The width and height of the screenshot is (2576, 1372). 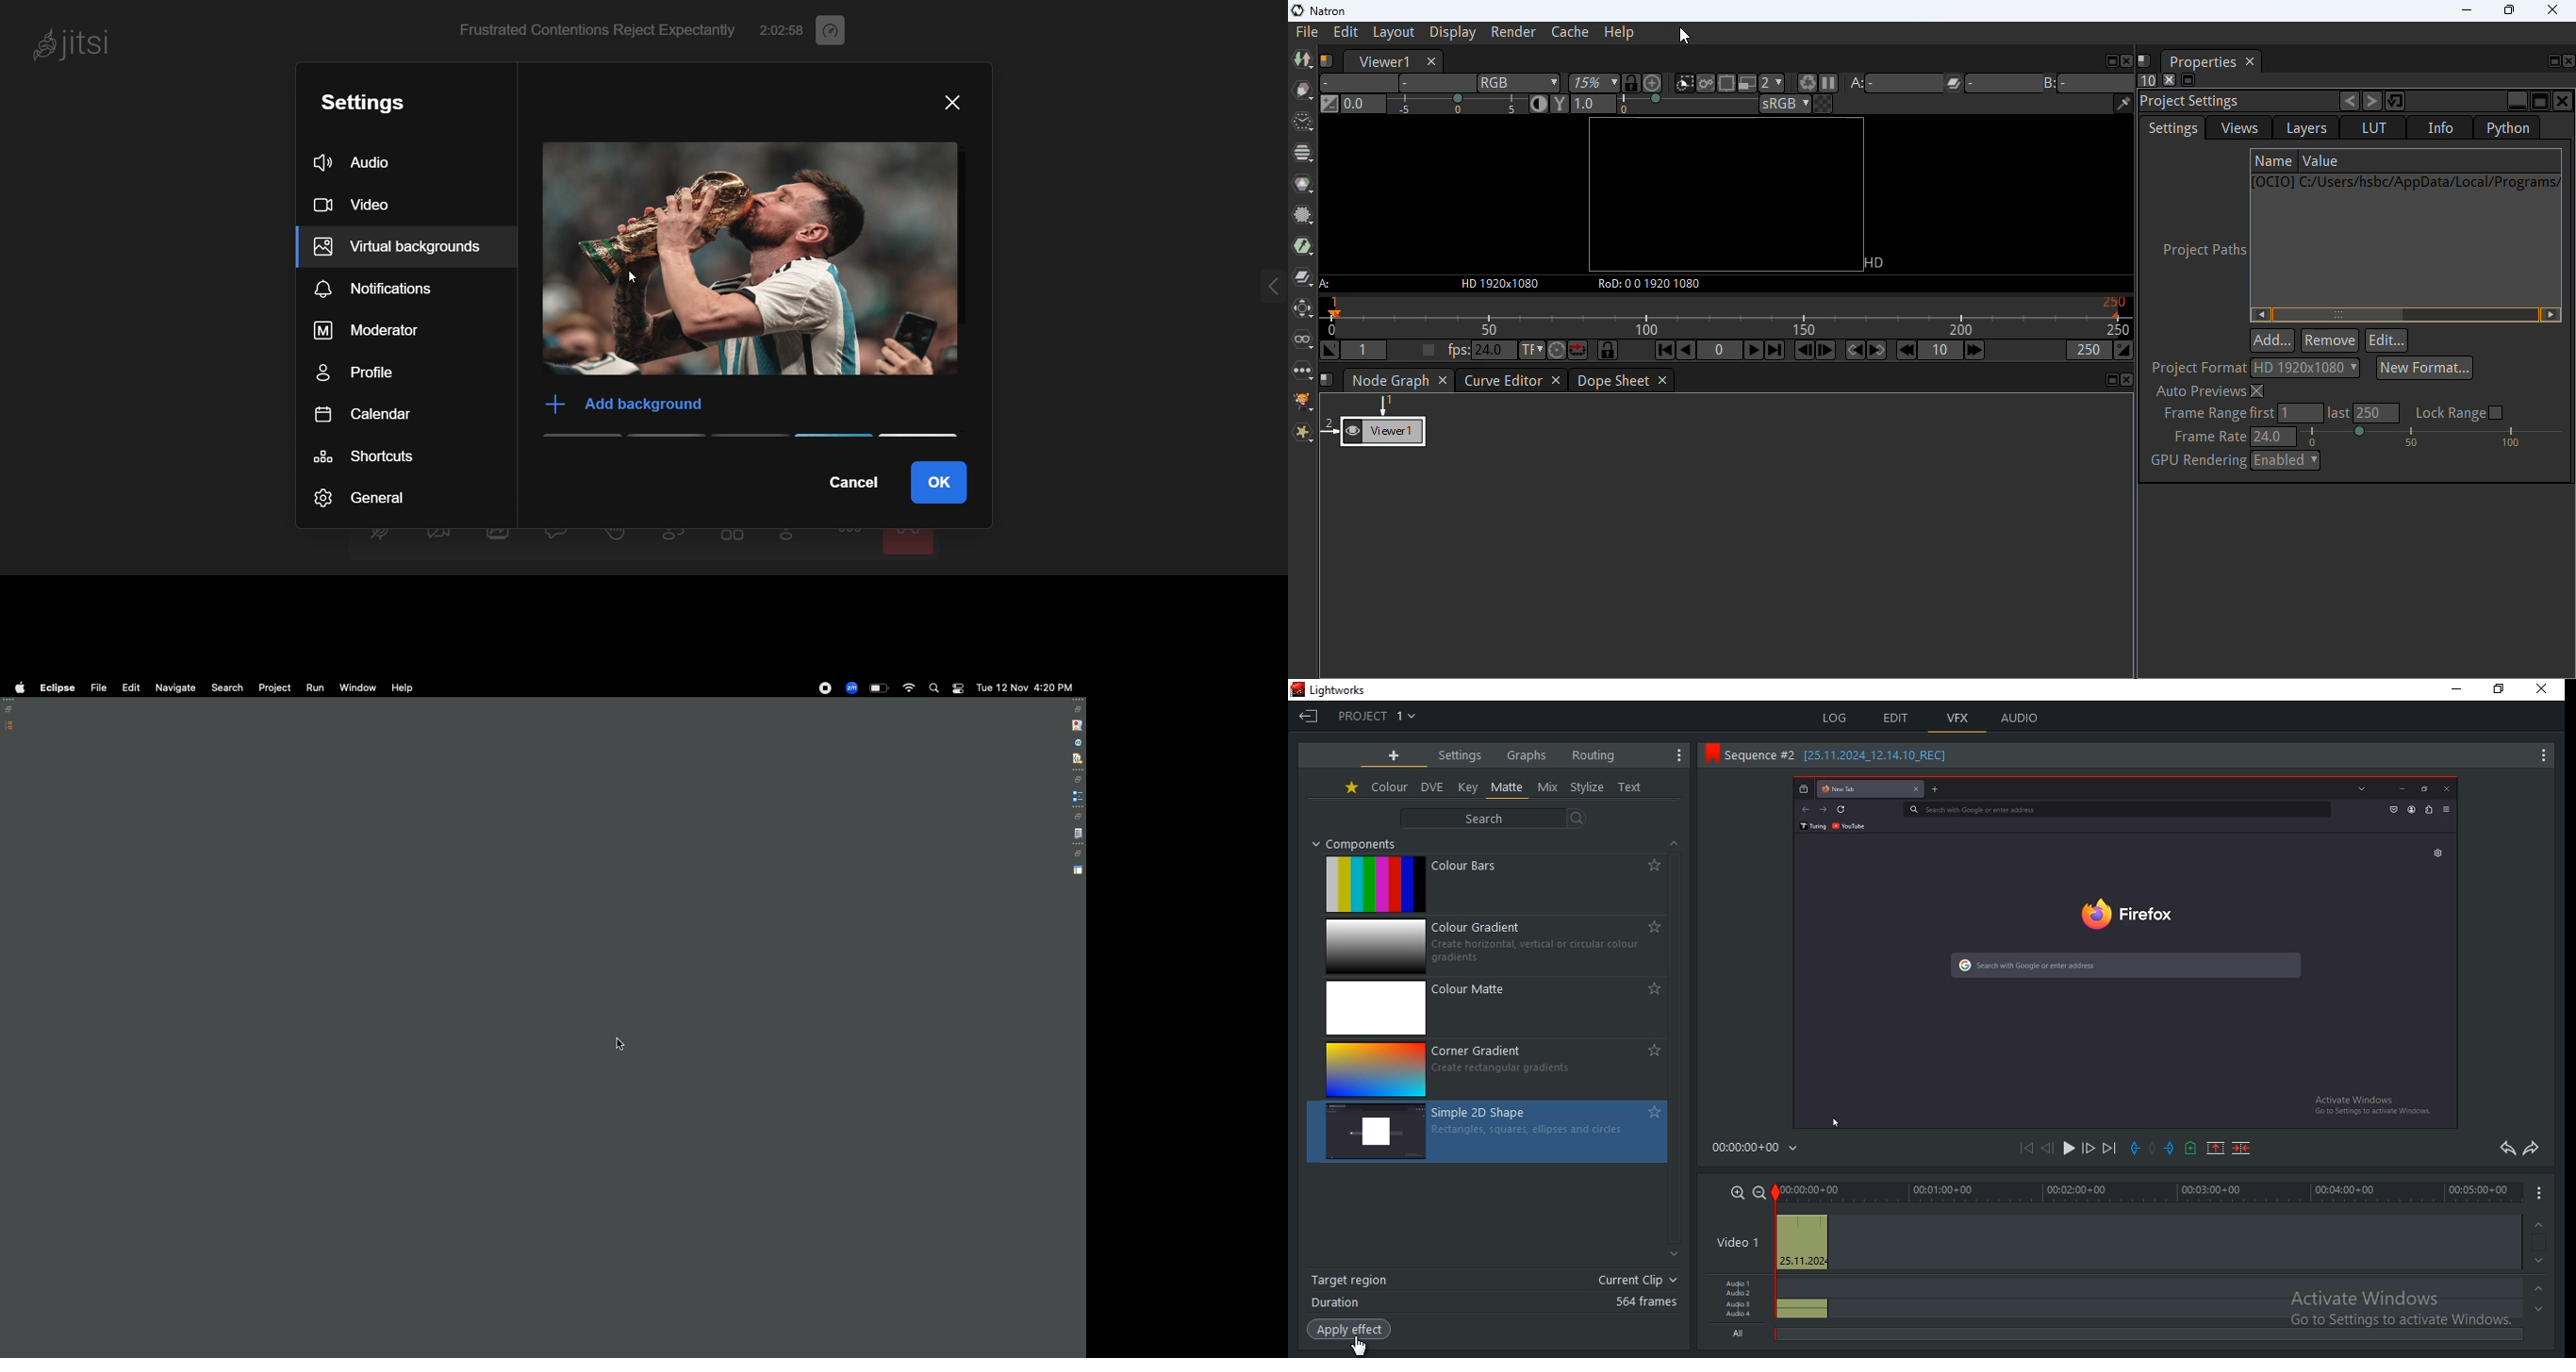 I want to click on cancel, so click(x=850, y=484).